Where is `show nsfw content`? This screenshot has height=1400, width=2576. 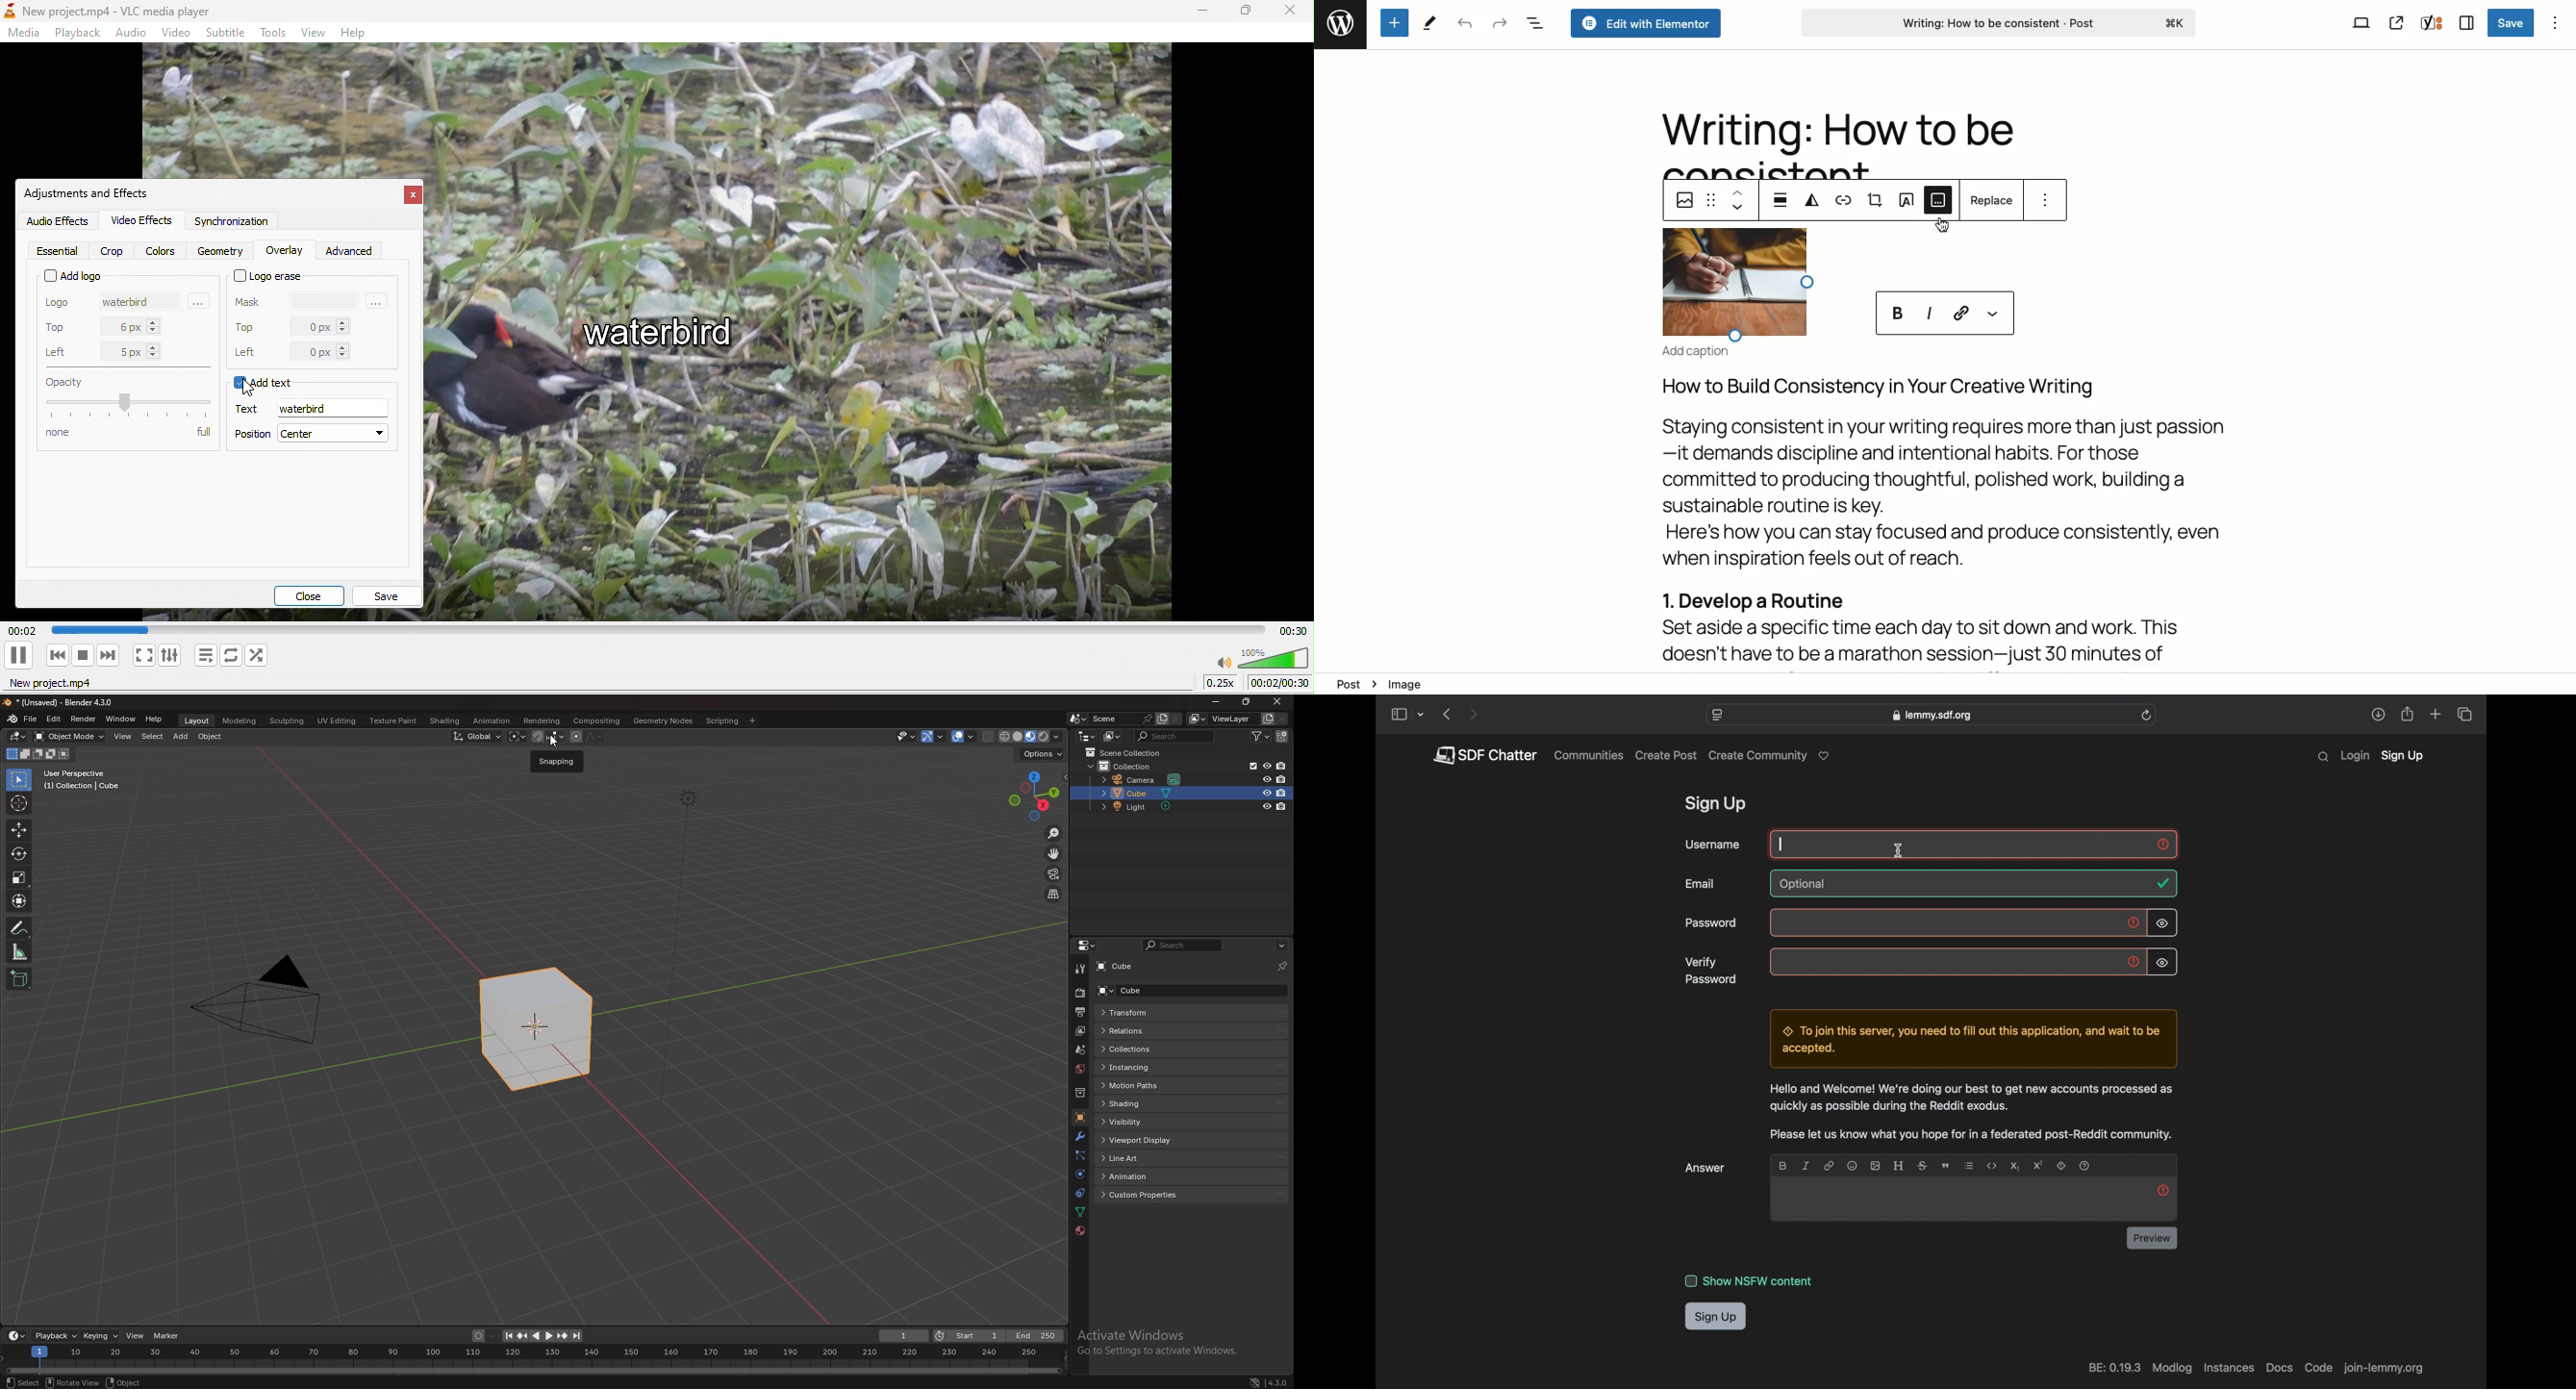
show nsfw content is located at coordinates (1749, 1281).